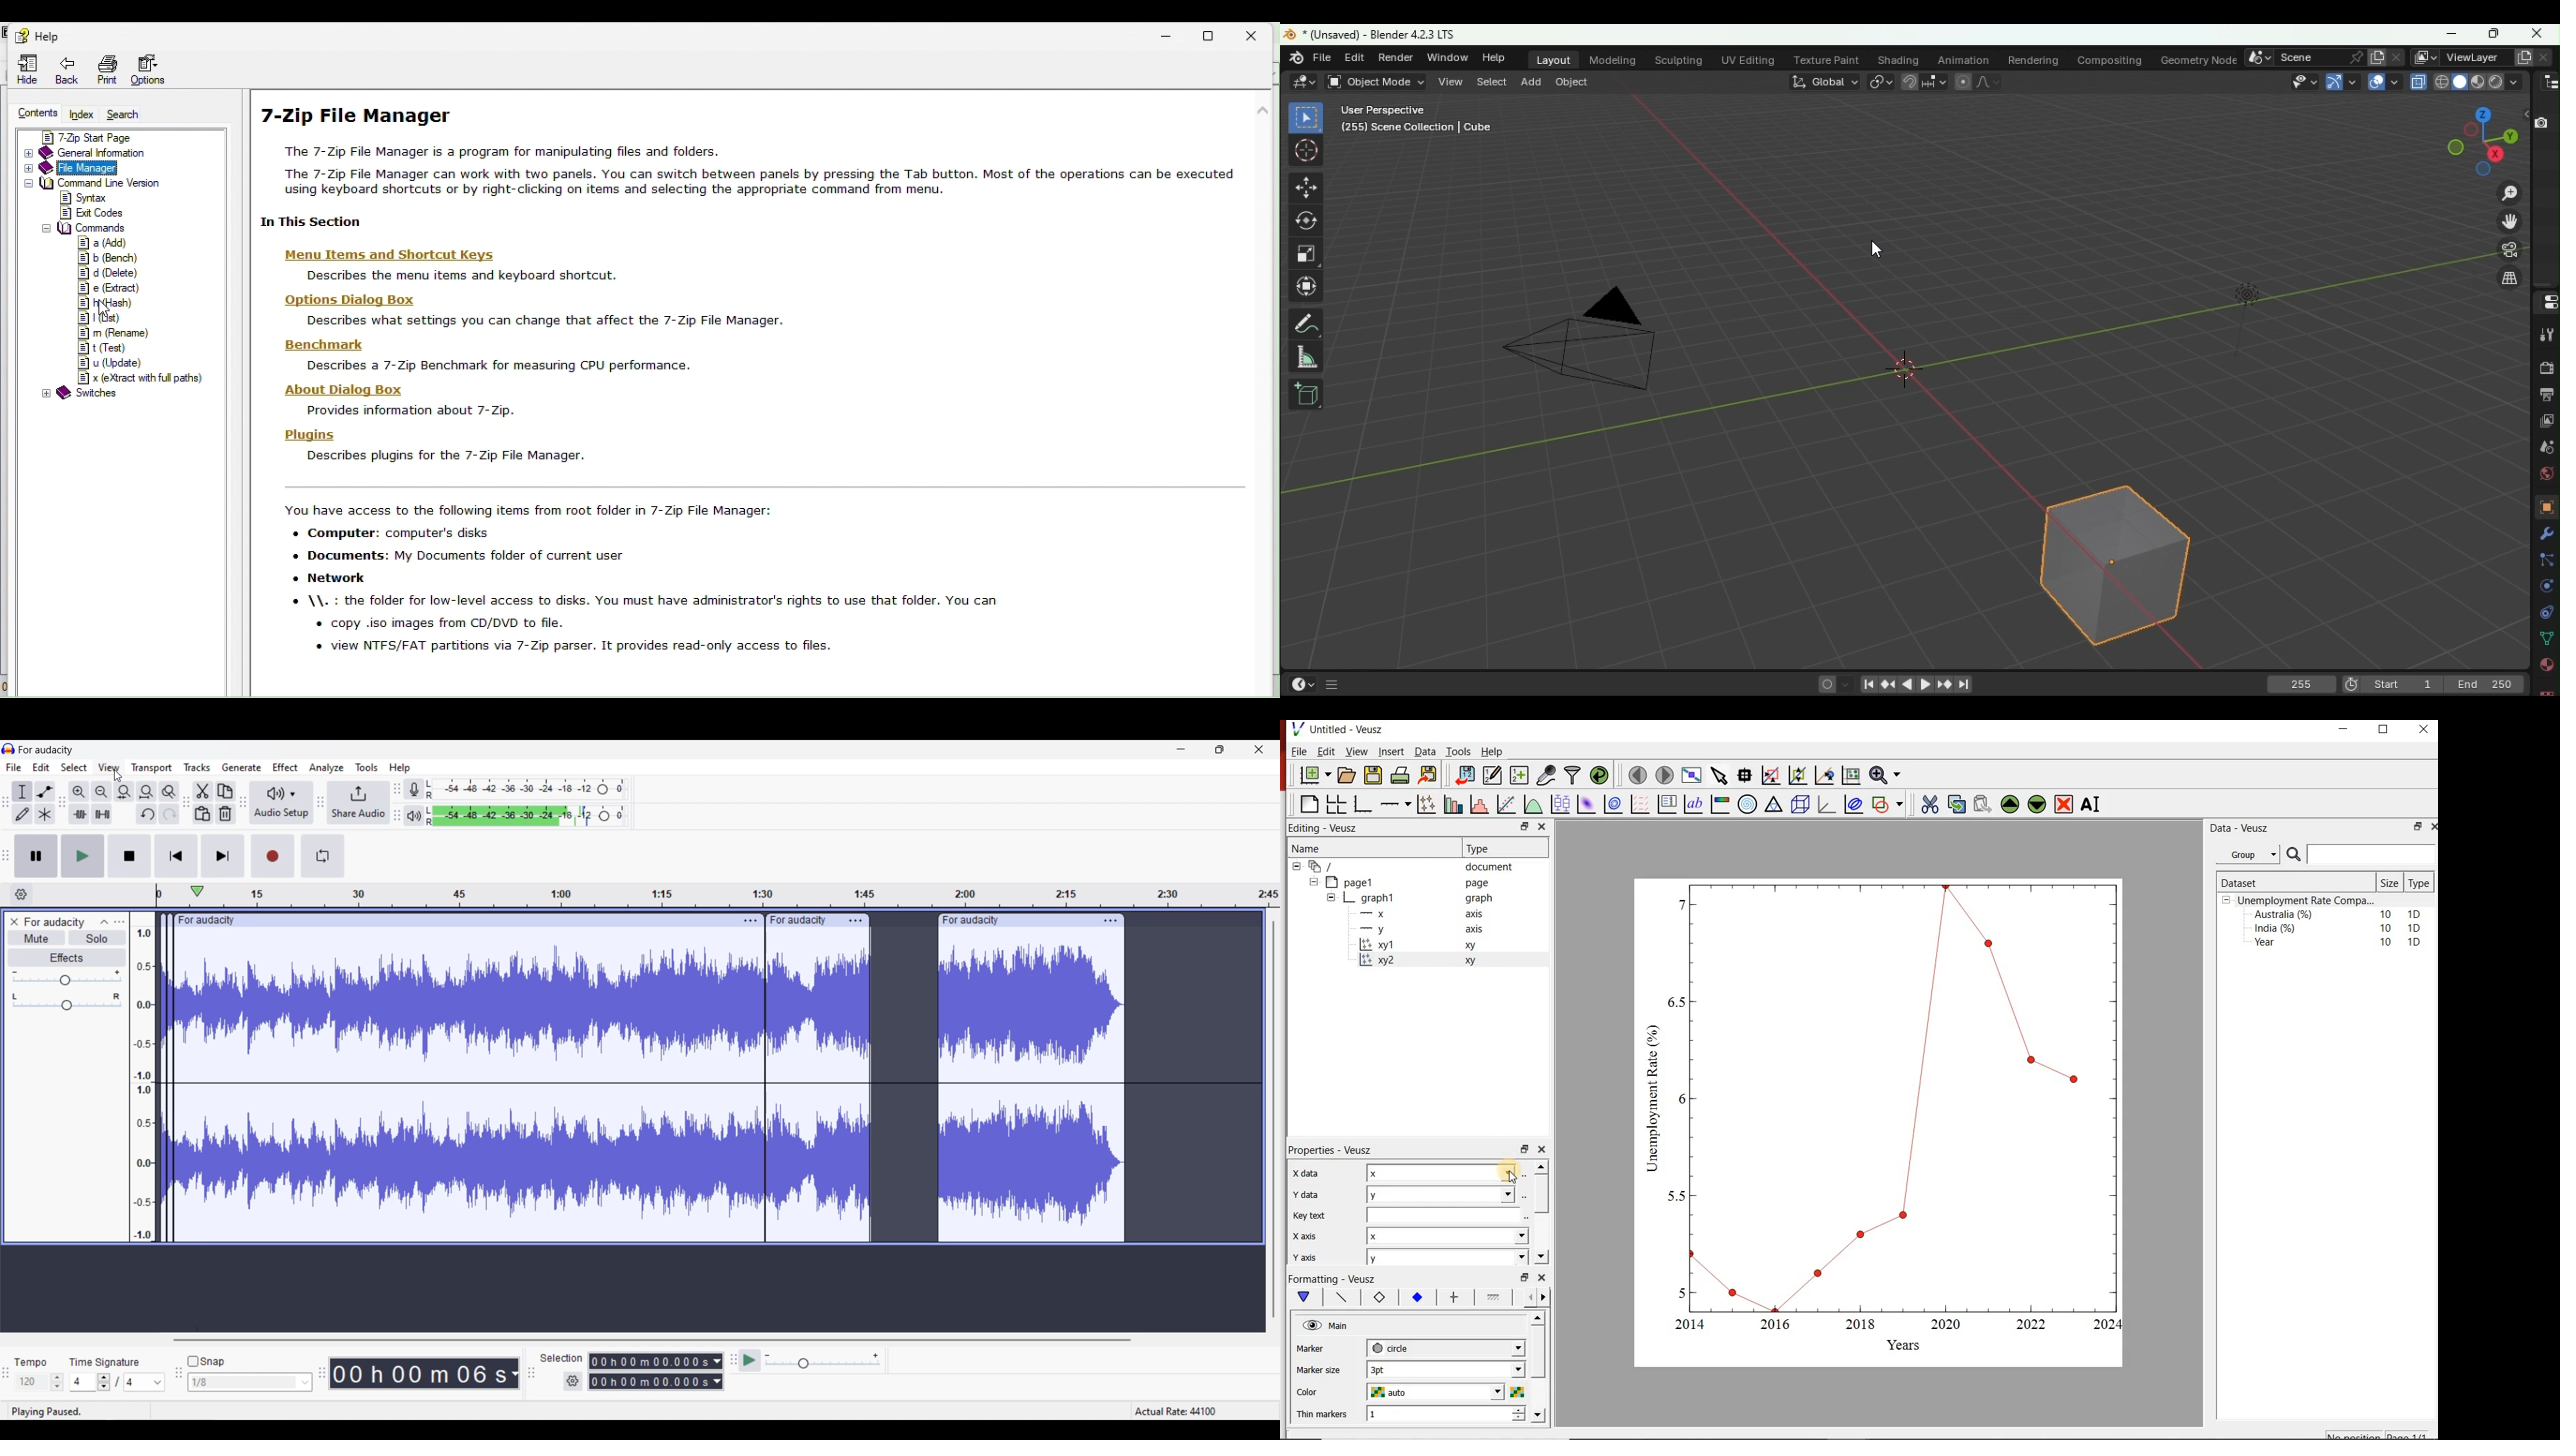 The width and height of the screenshot is (2576, 1456). Describe the element at coordinates (119, 922) in the screenshot. I see `Open menu` at that location.